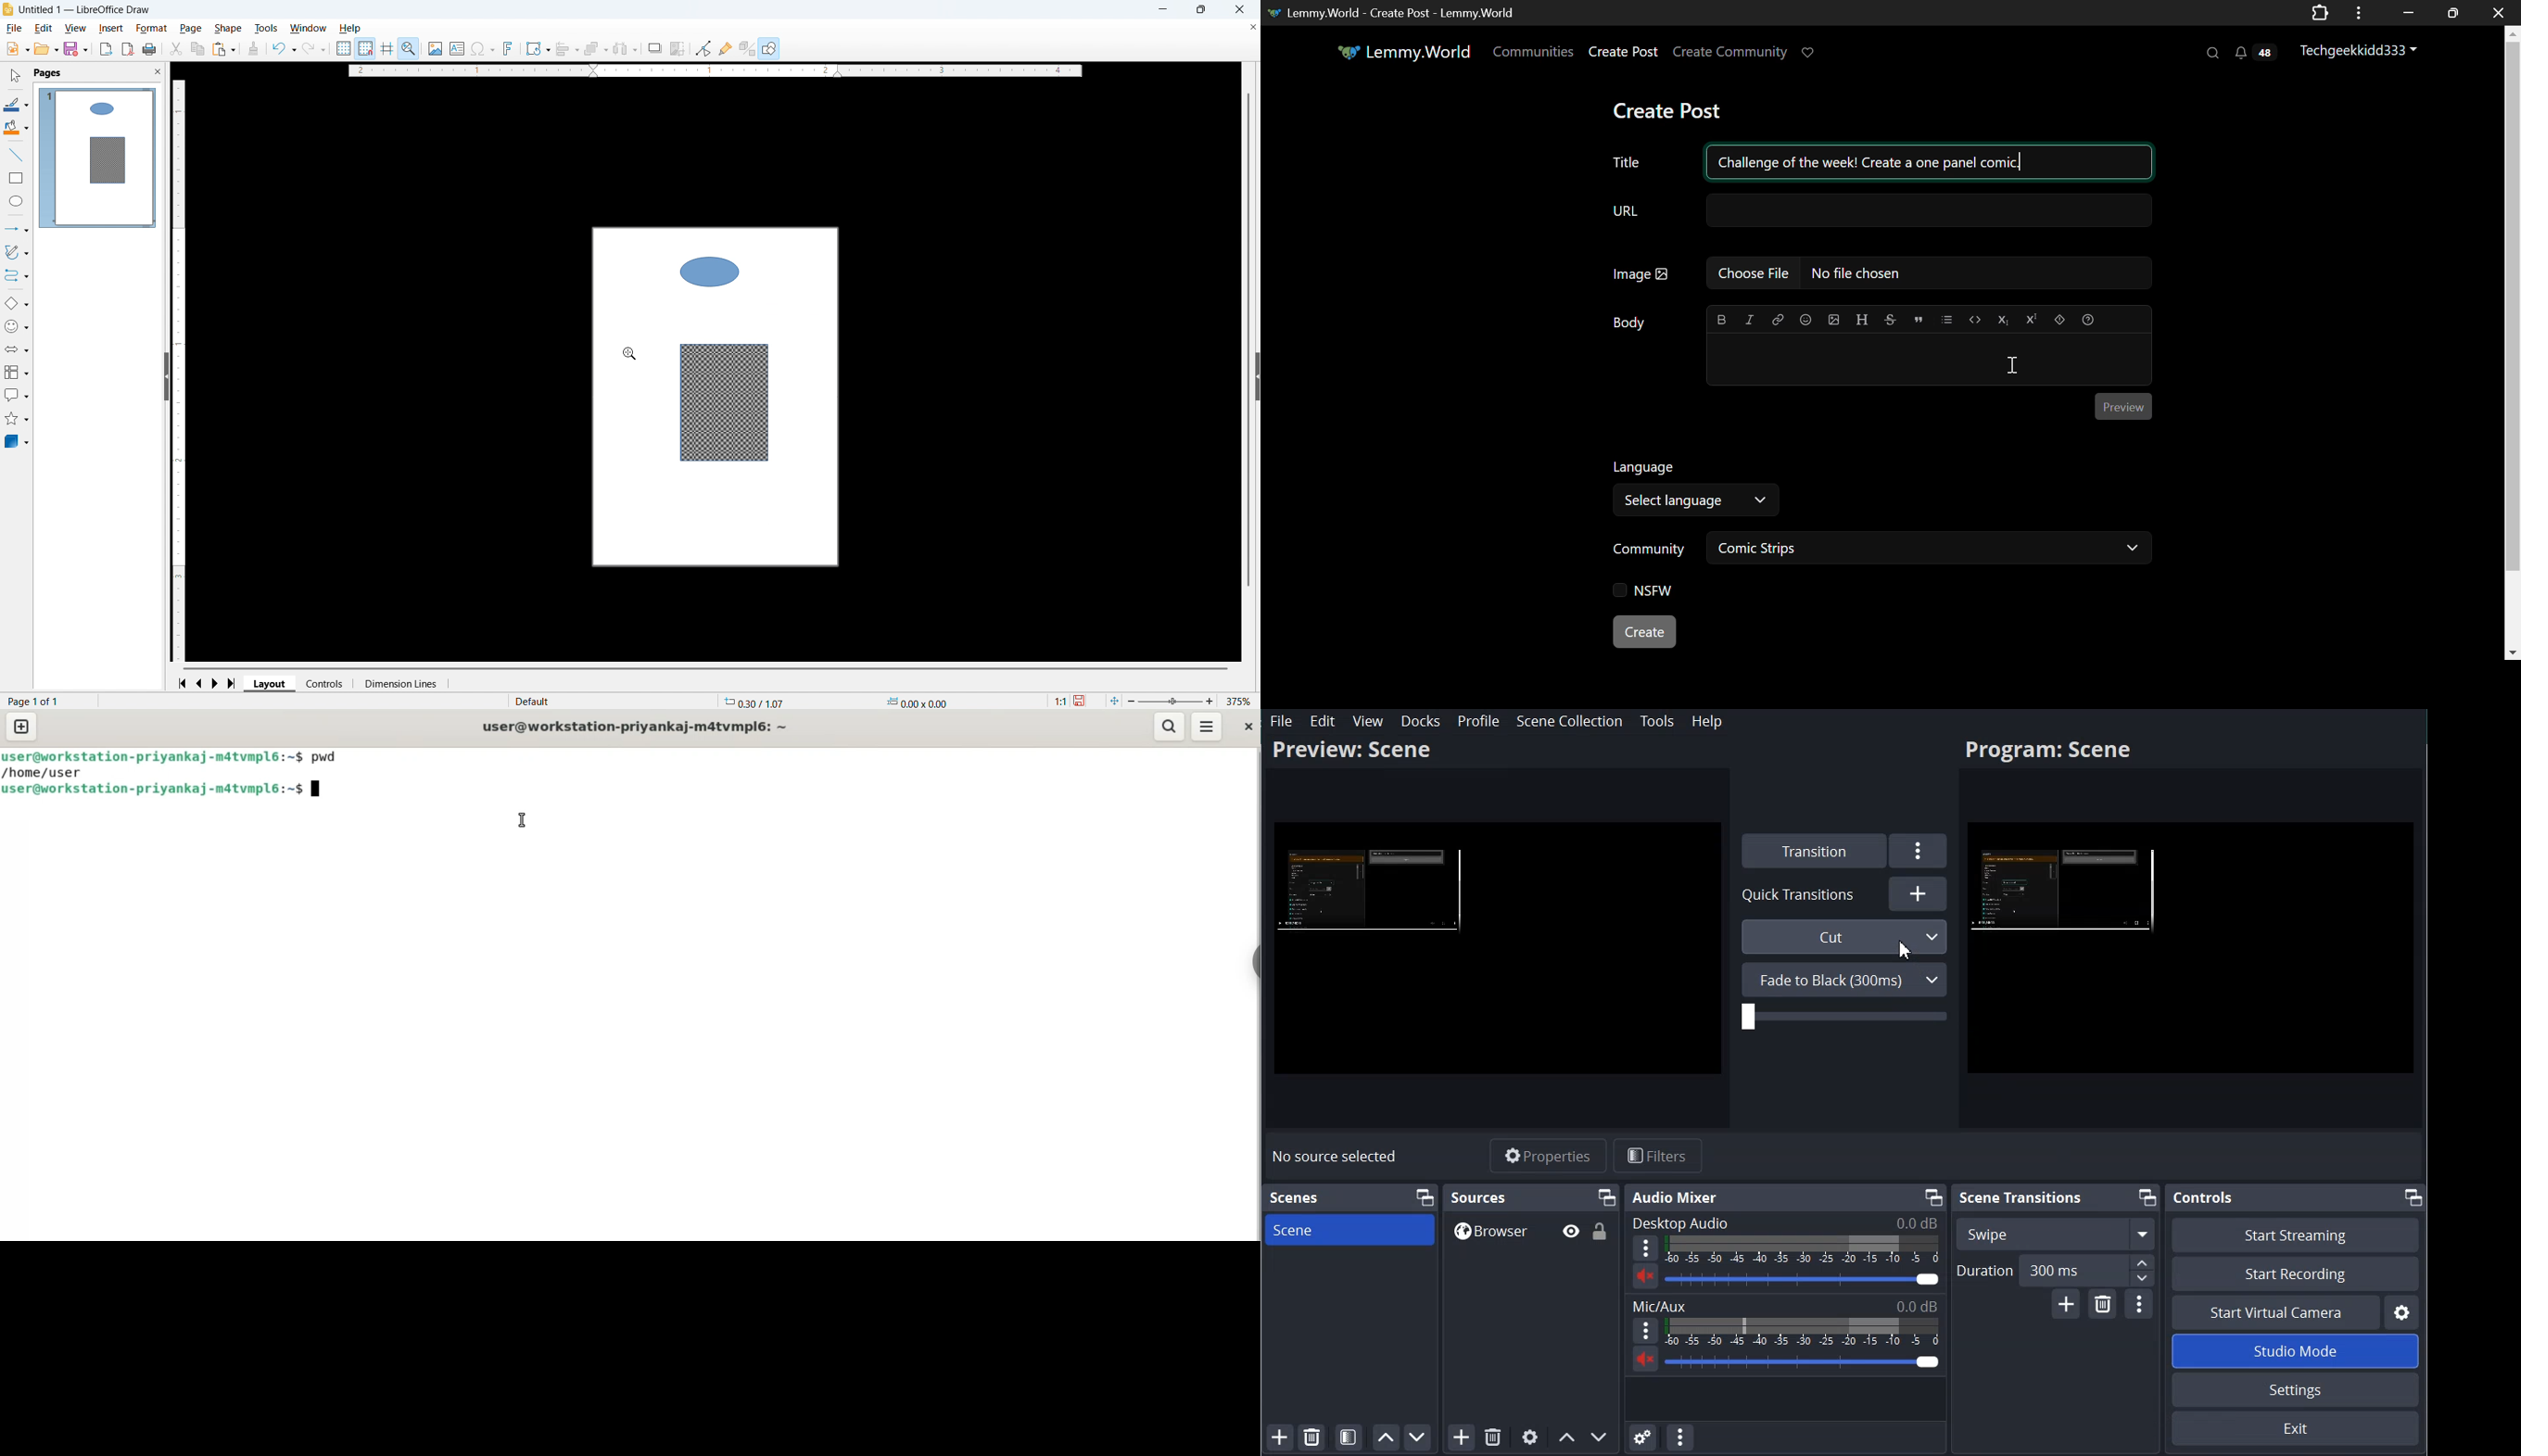  I want to click on Start Recording, so click(2295, 1273).